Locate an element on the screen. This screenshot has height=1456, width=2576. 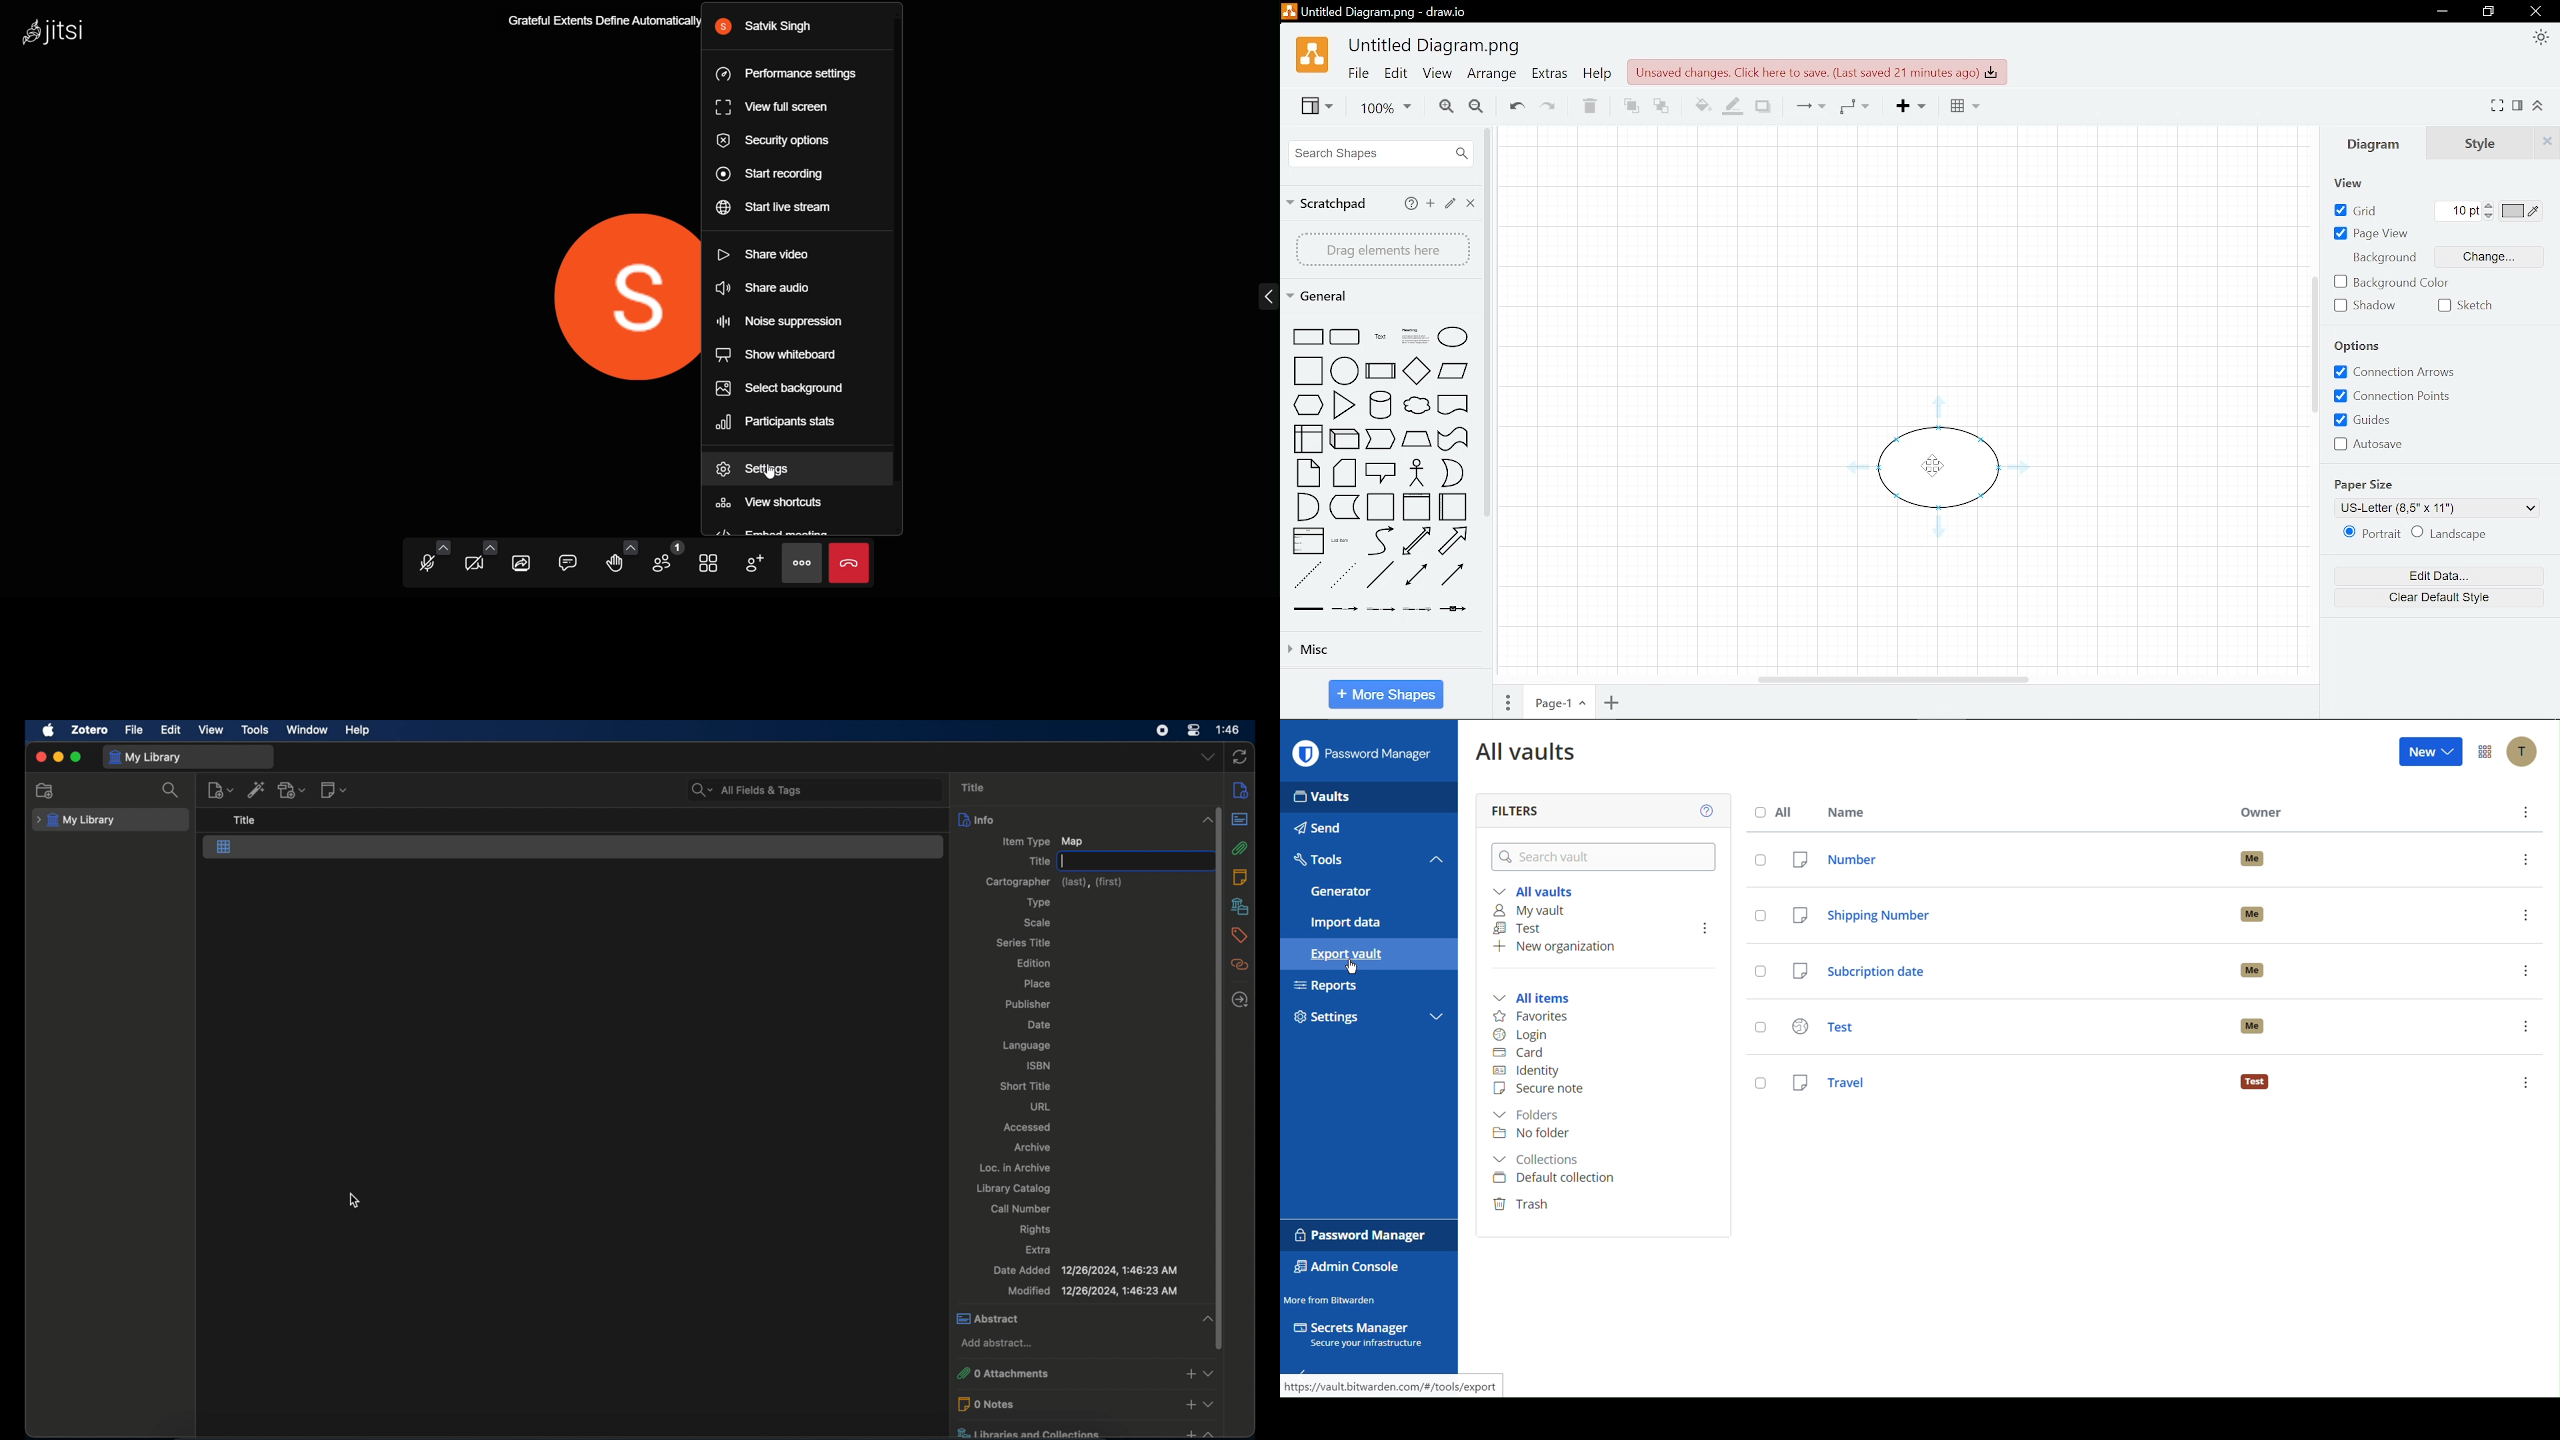
Diagram is located at coordinates (2374, 141).